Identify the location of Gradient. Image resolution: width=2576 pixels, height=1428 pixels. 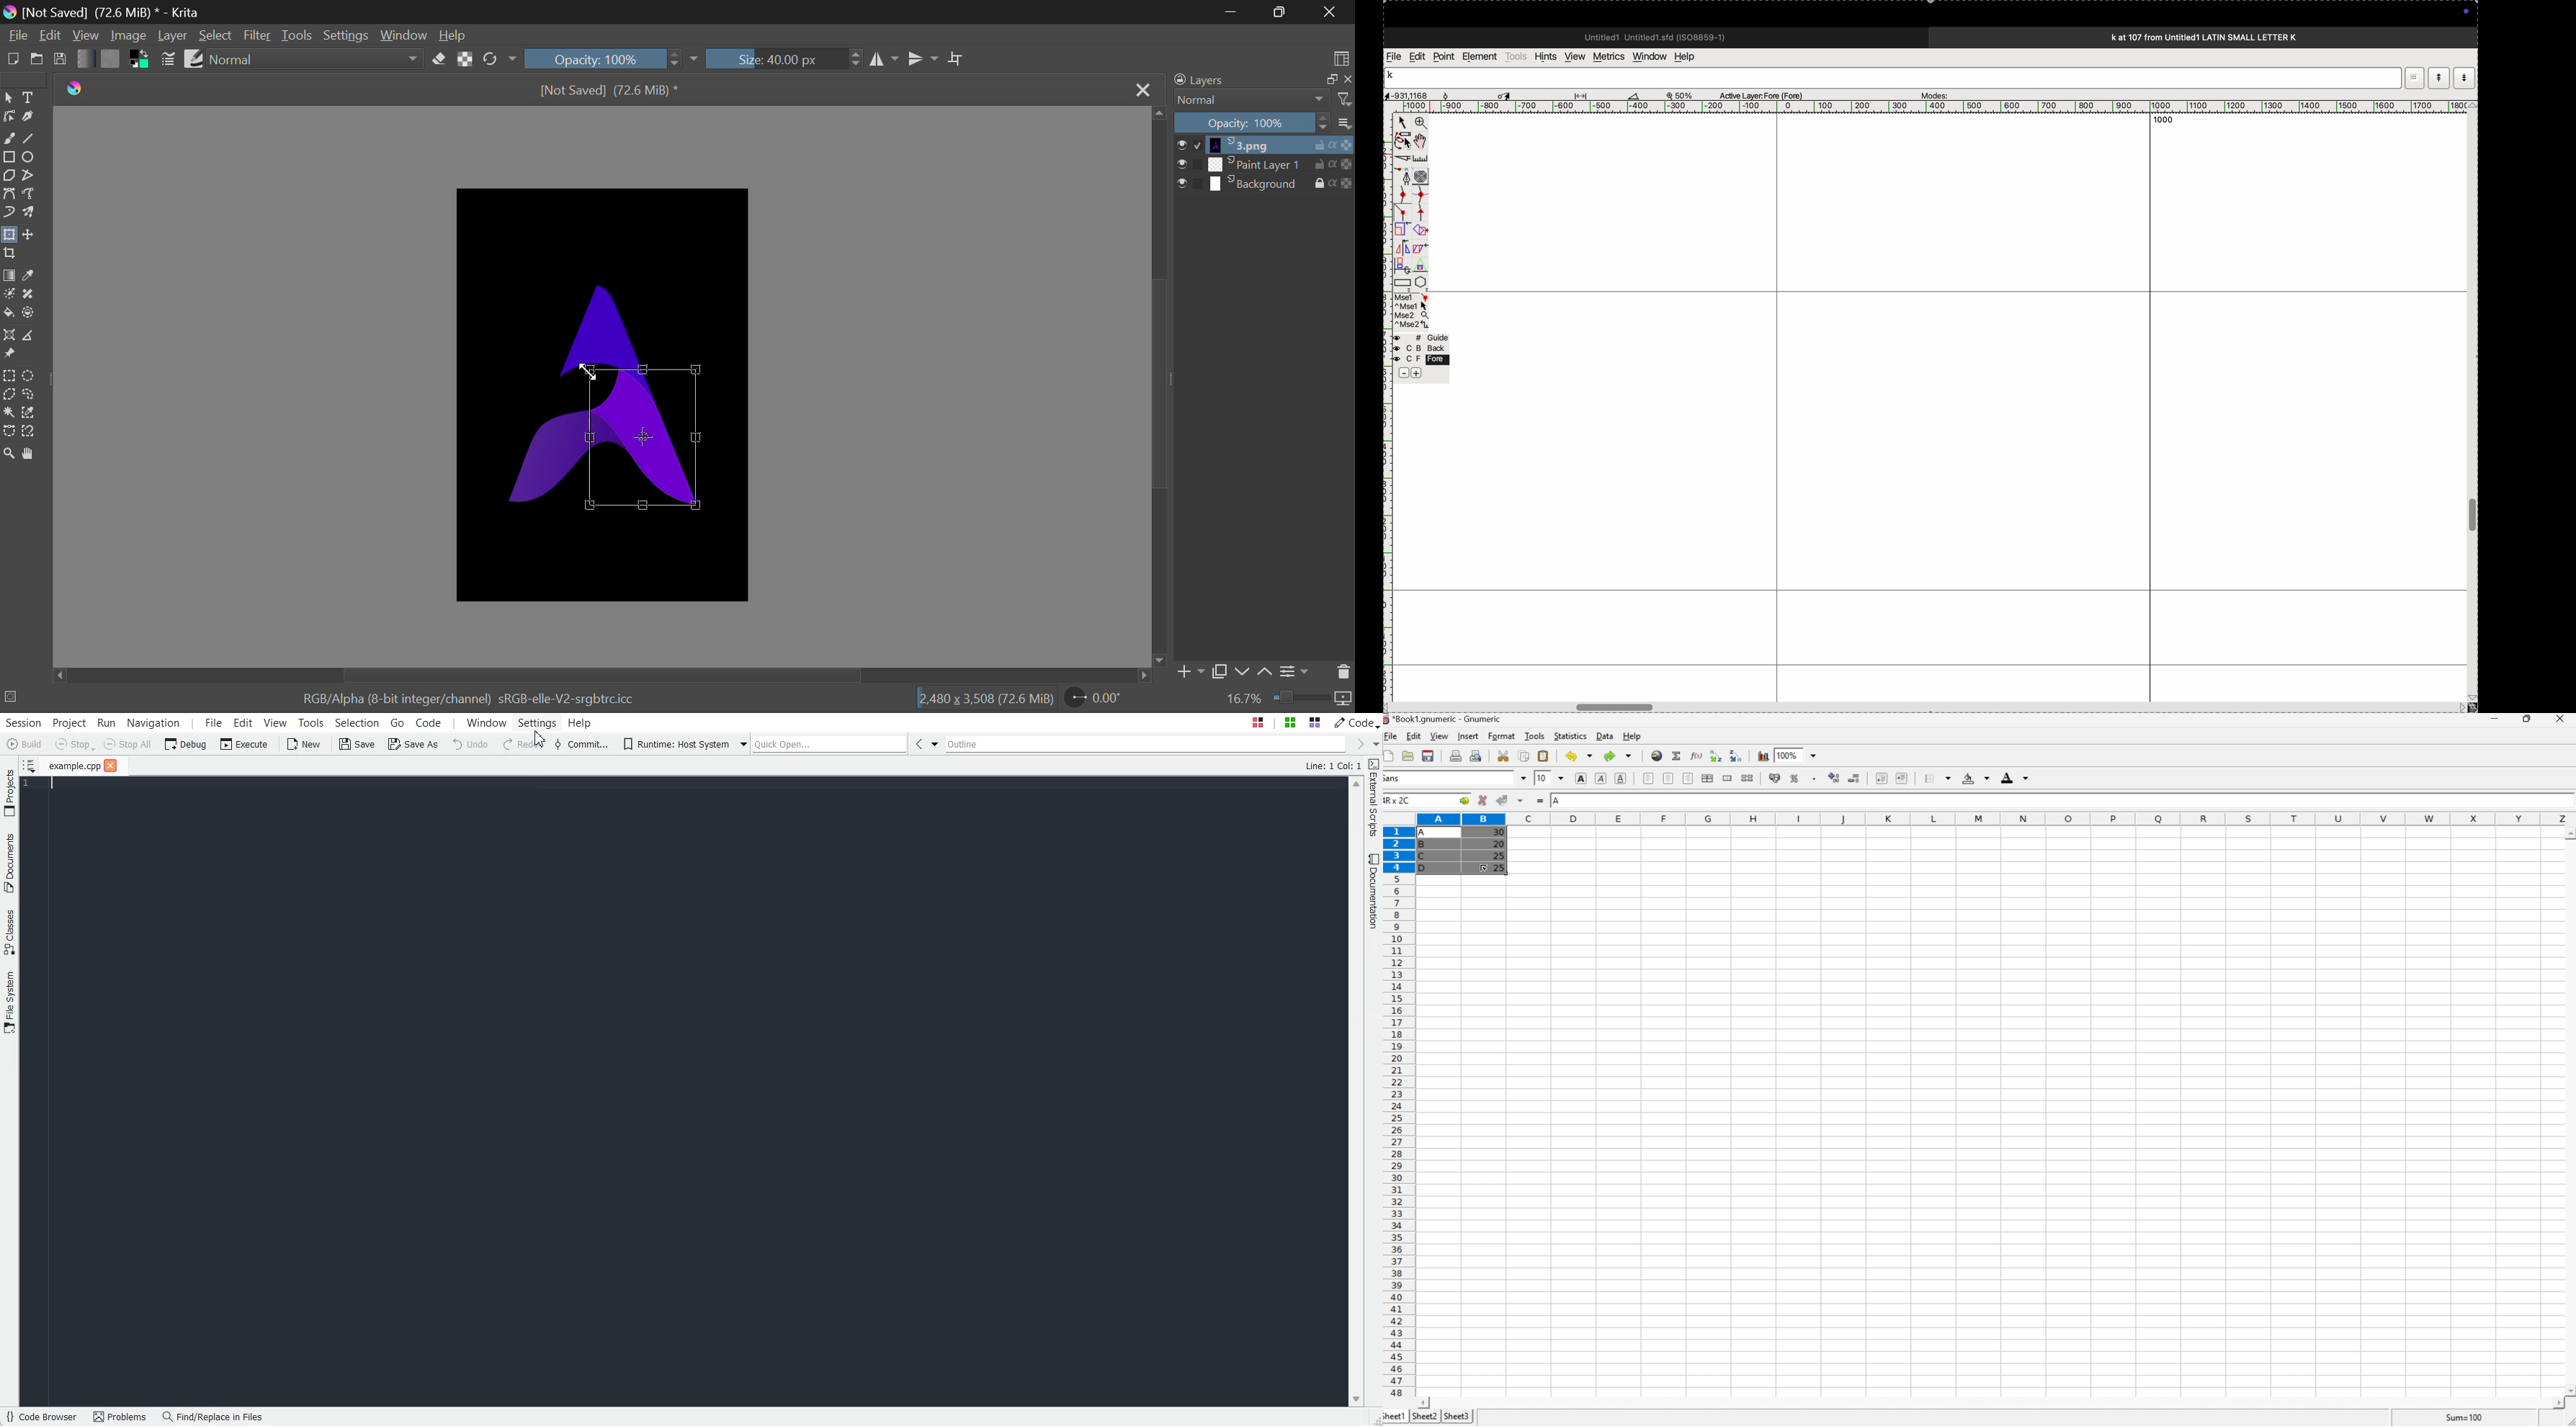
(84, 59).